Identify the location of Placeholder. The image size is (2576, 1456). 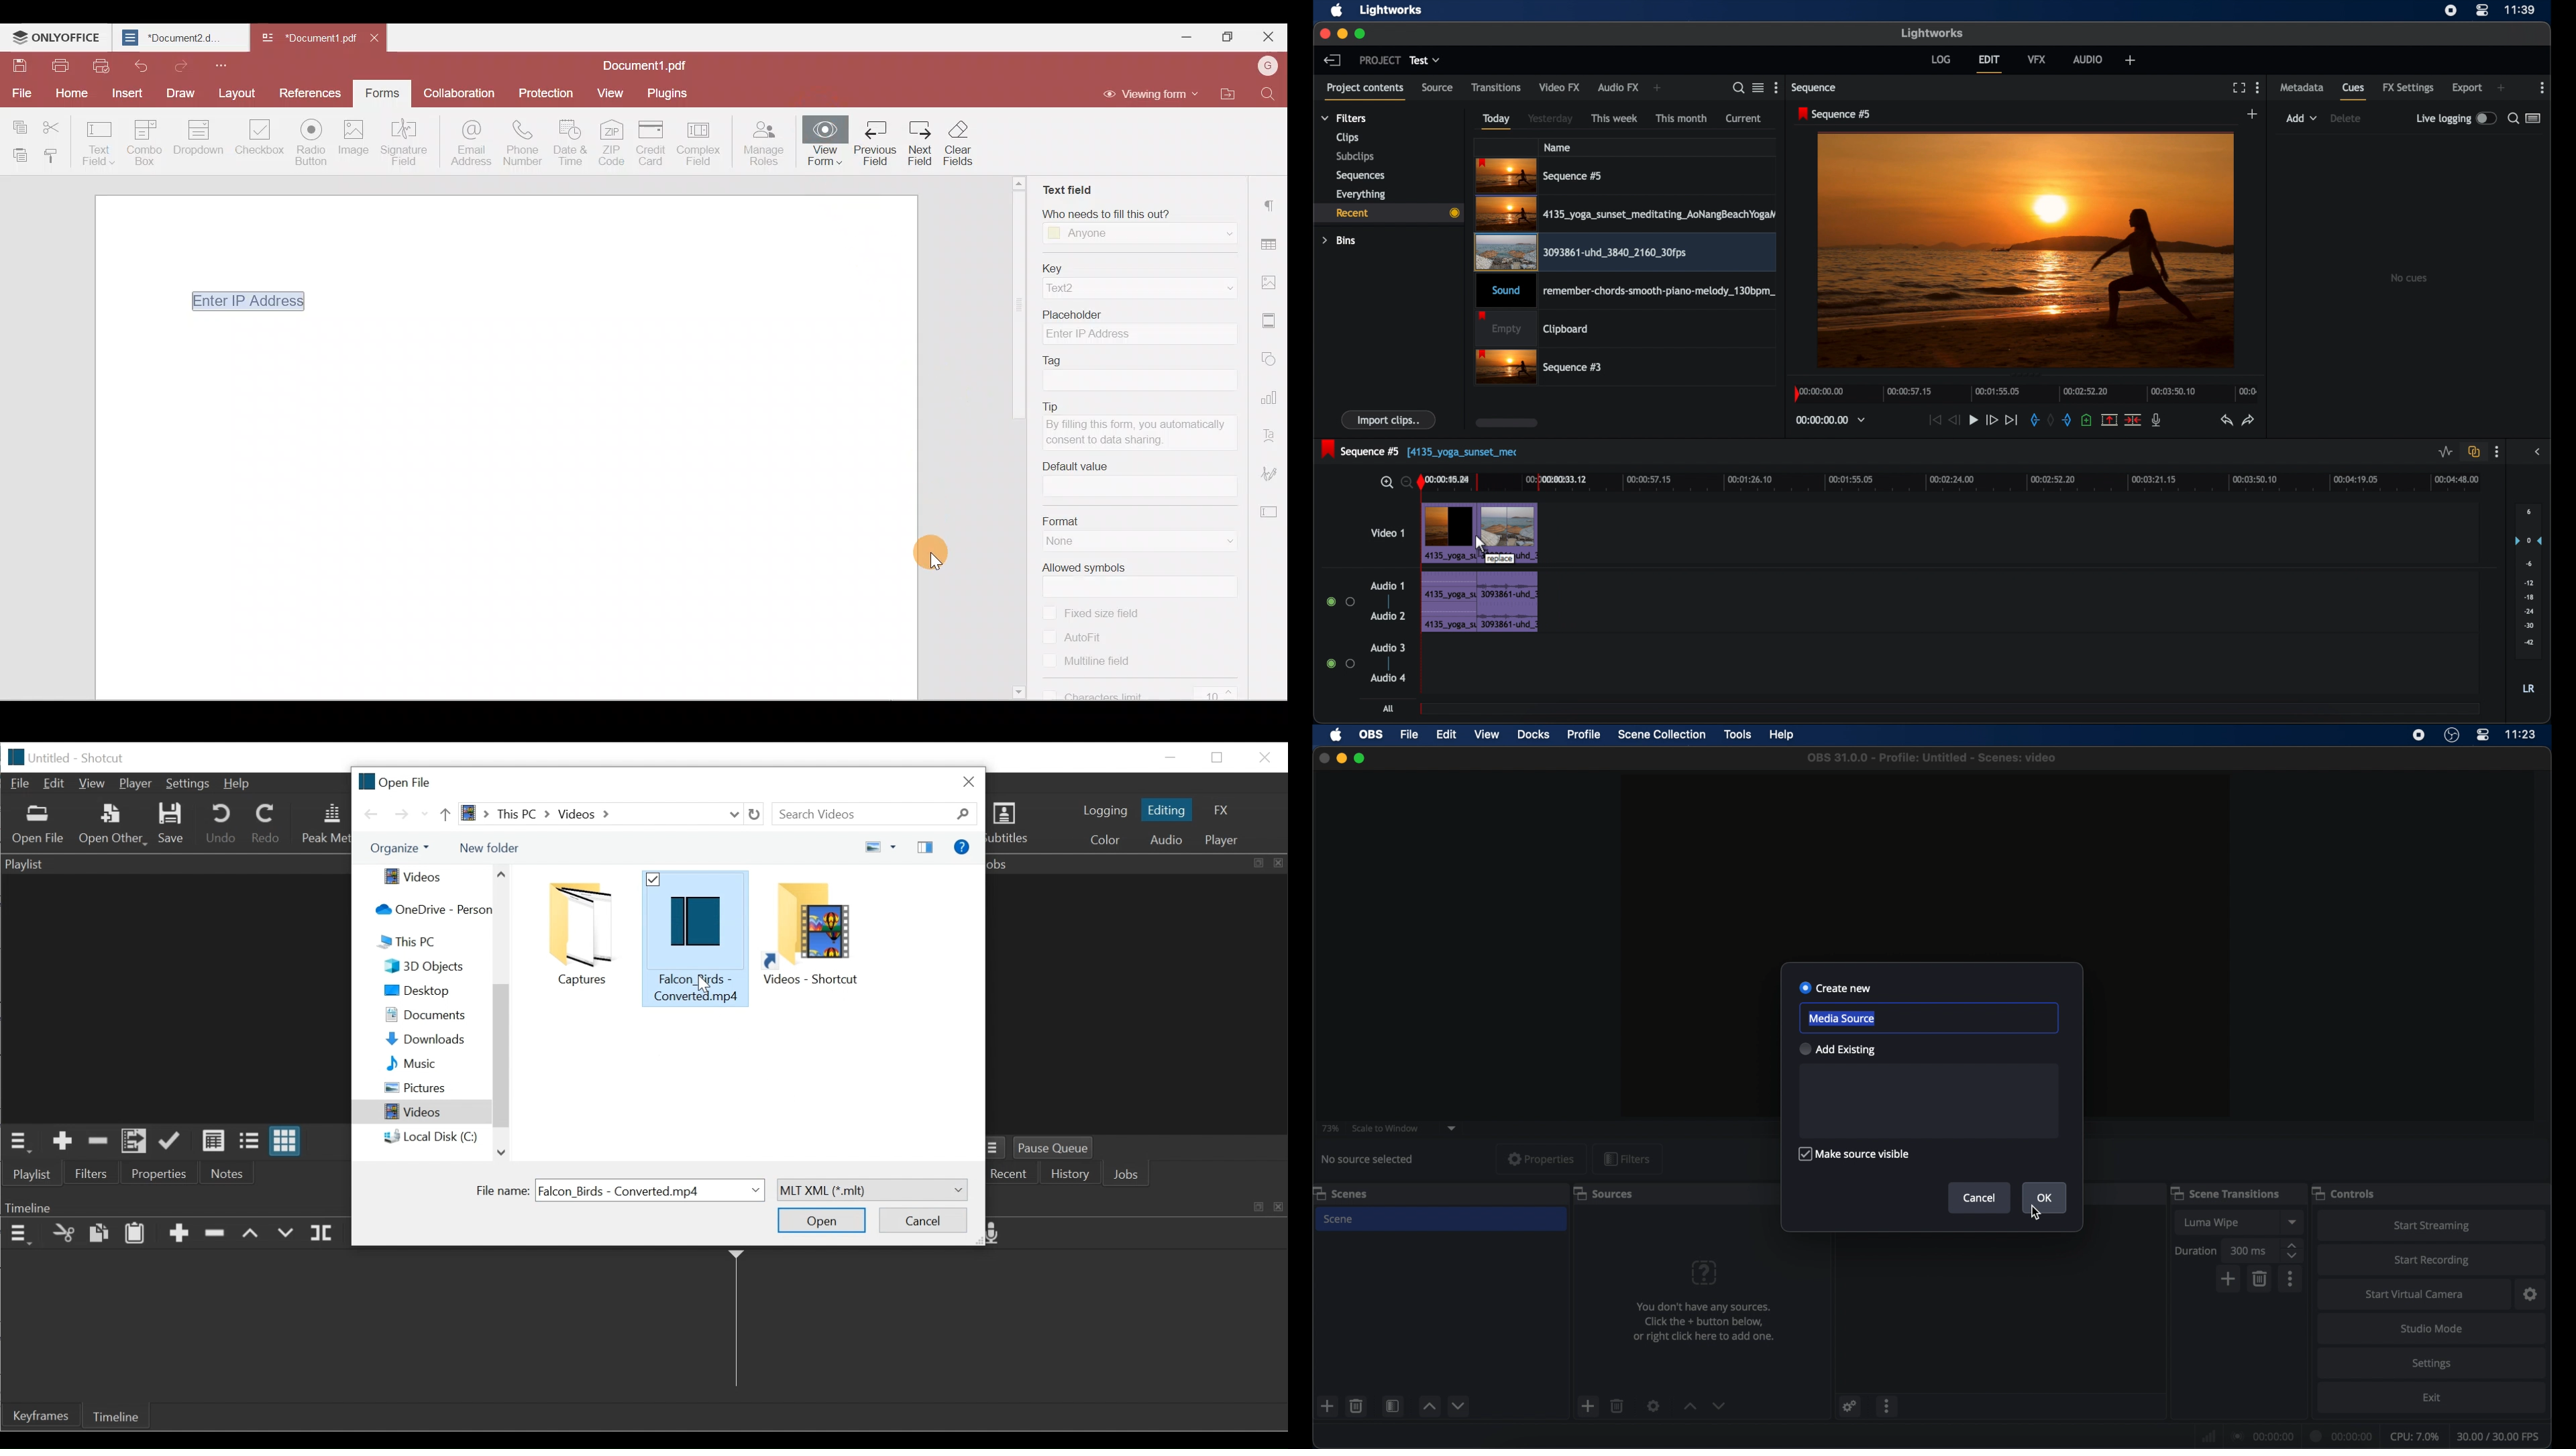
(1138, 312).